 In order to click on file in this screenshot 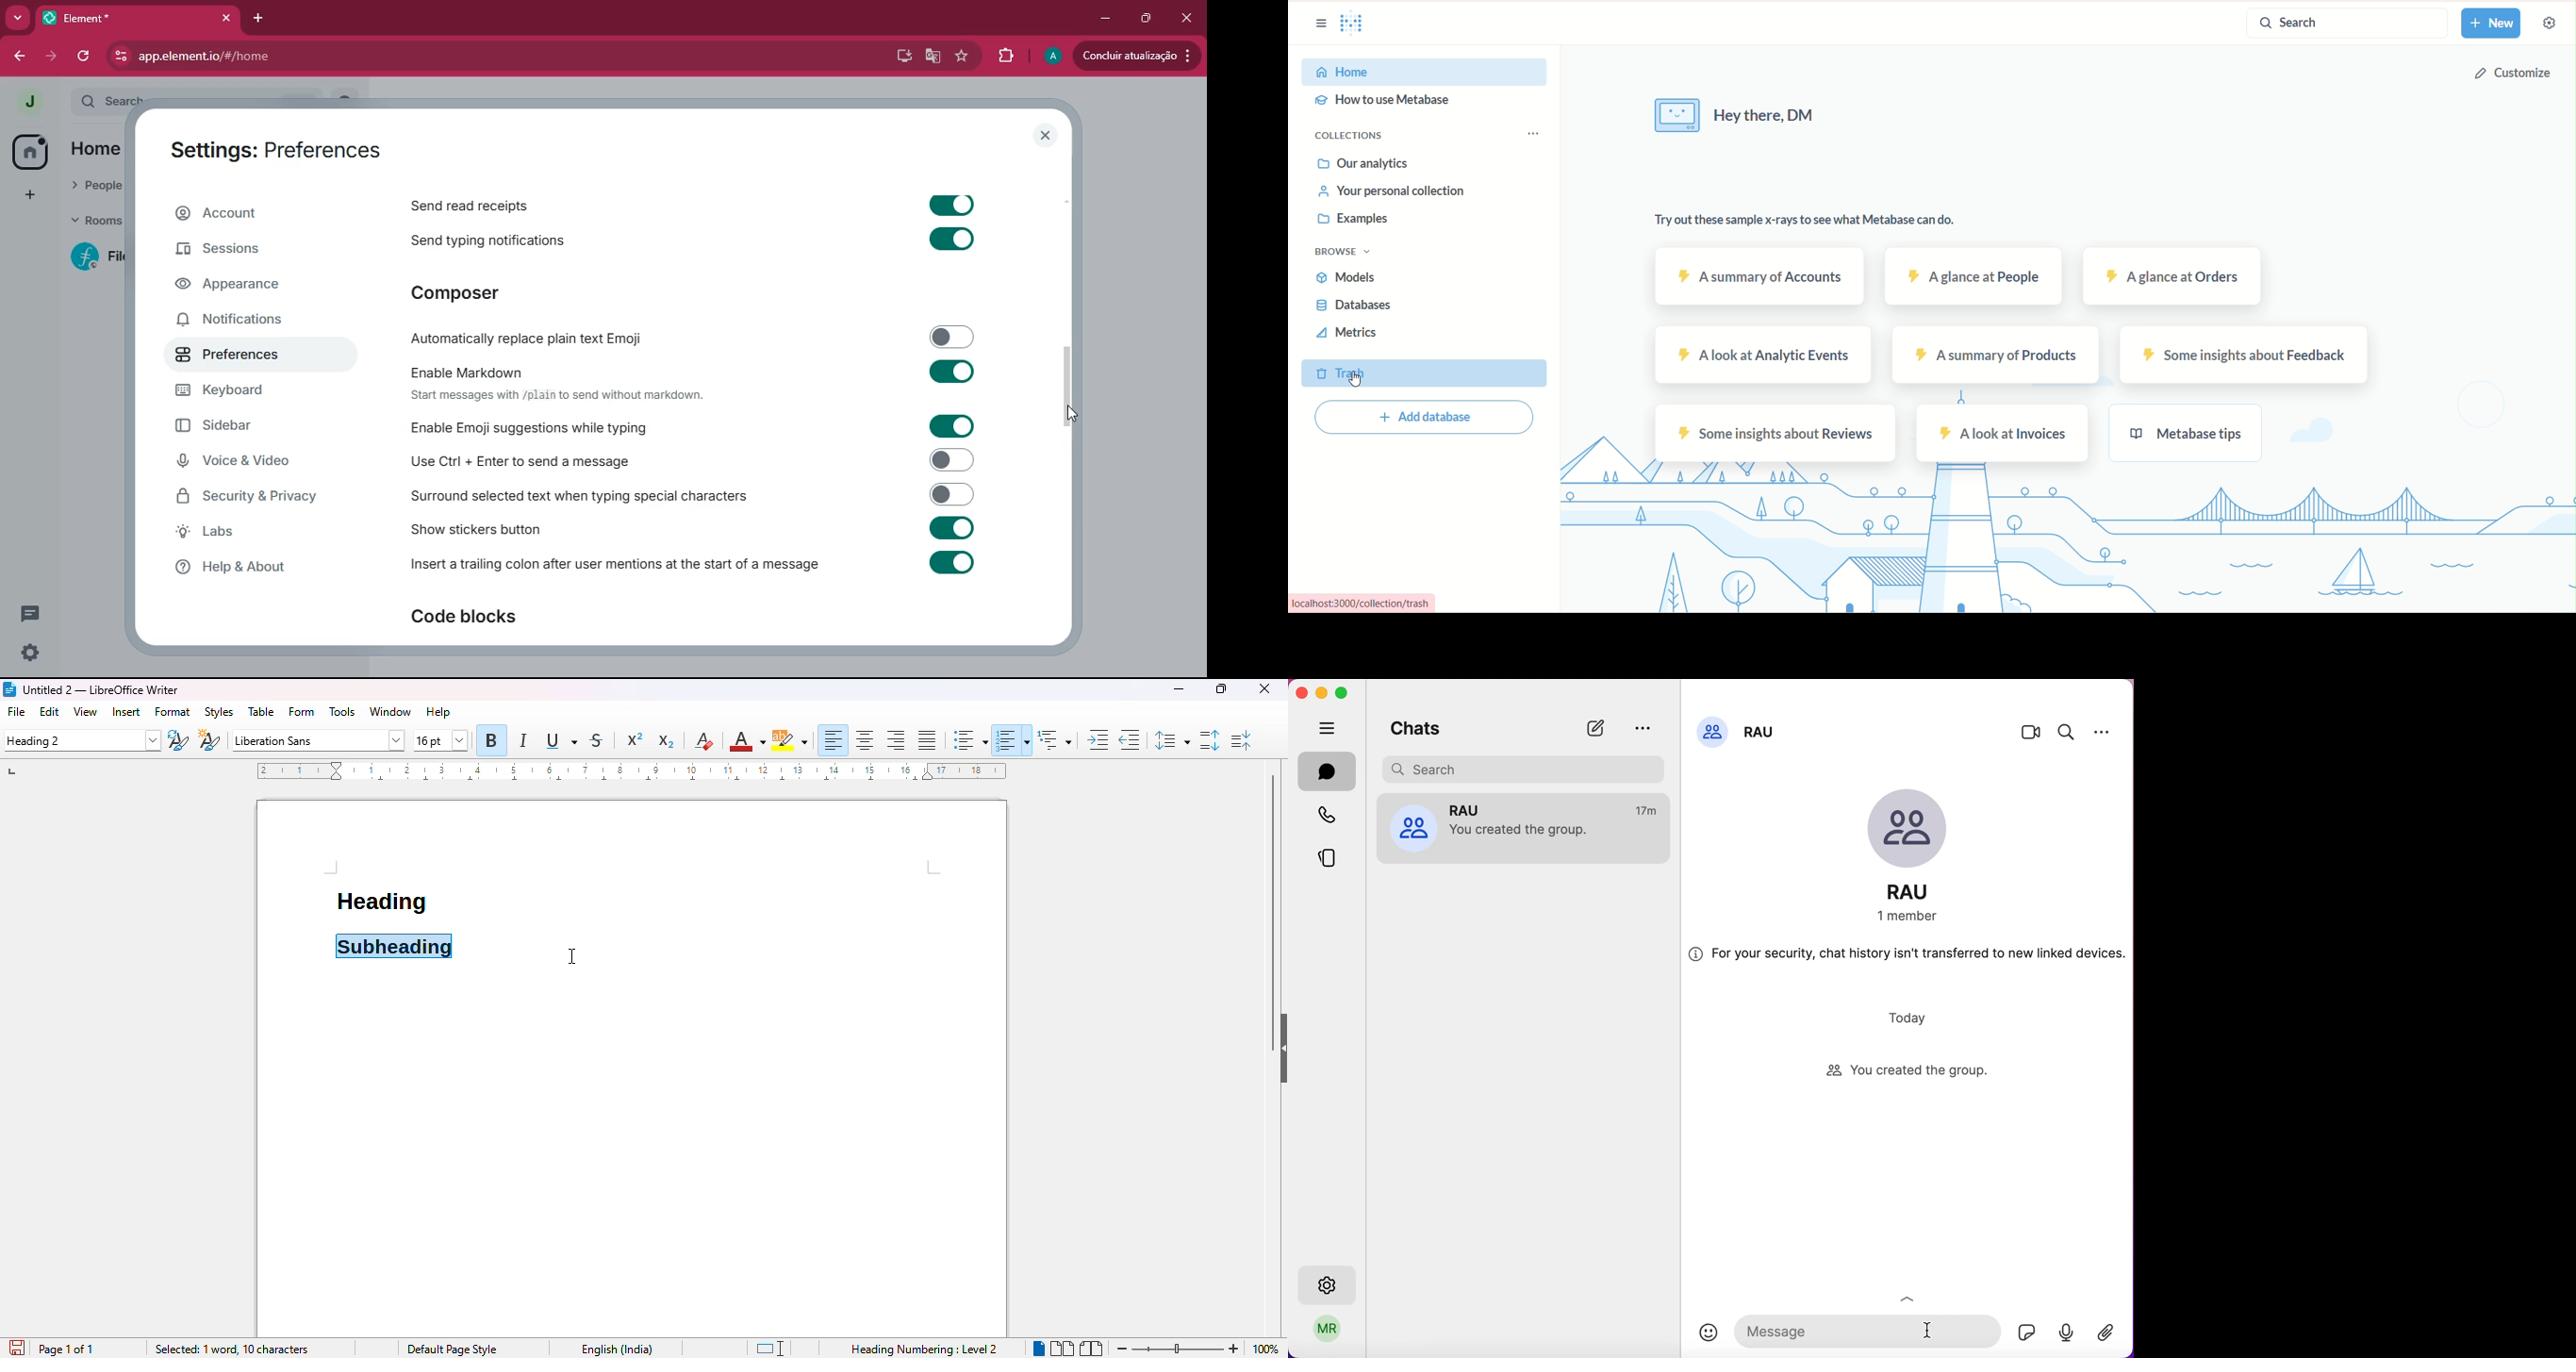, I will do `click(16, 711)`.